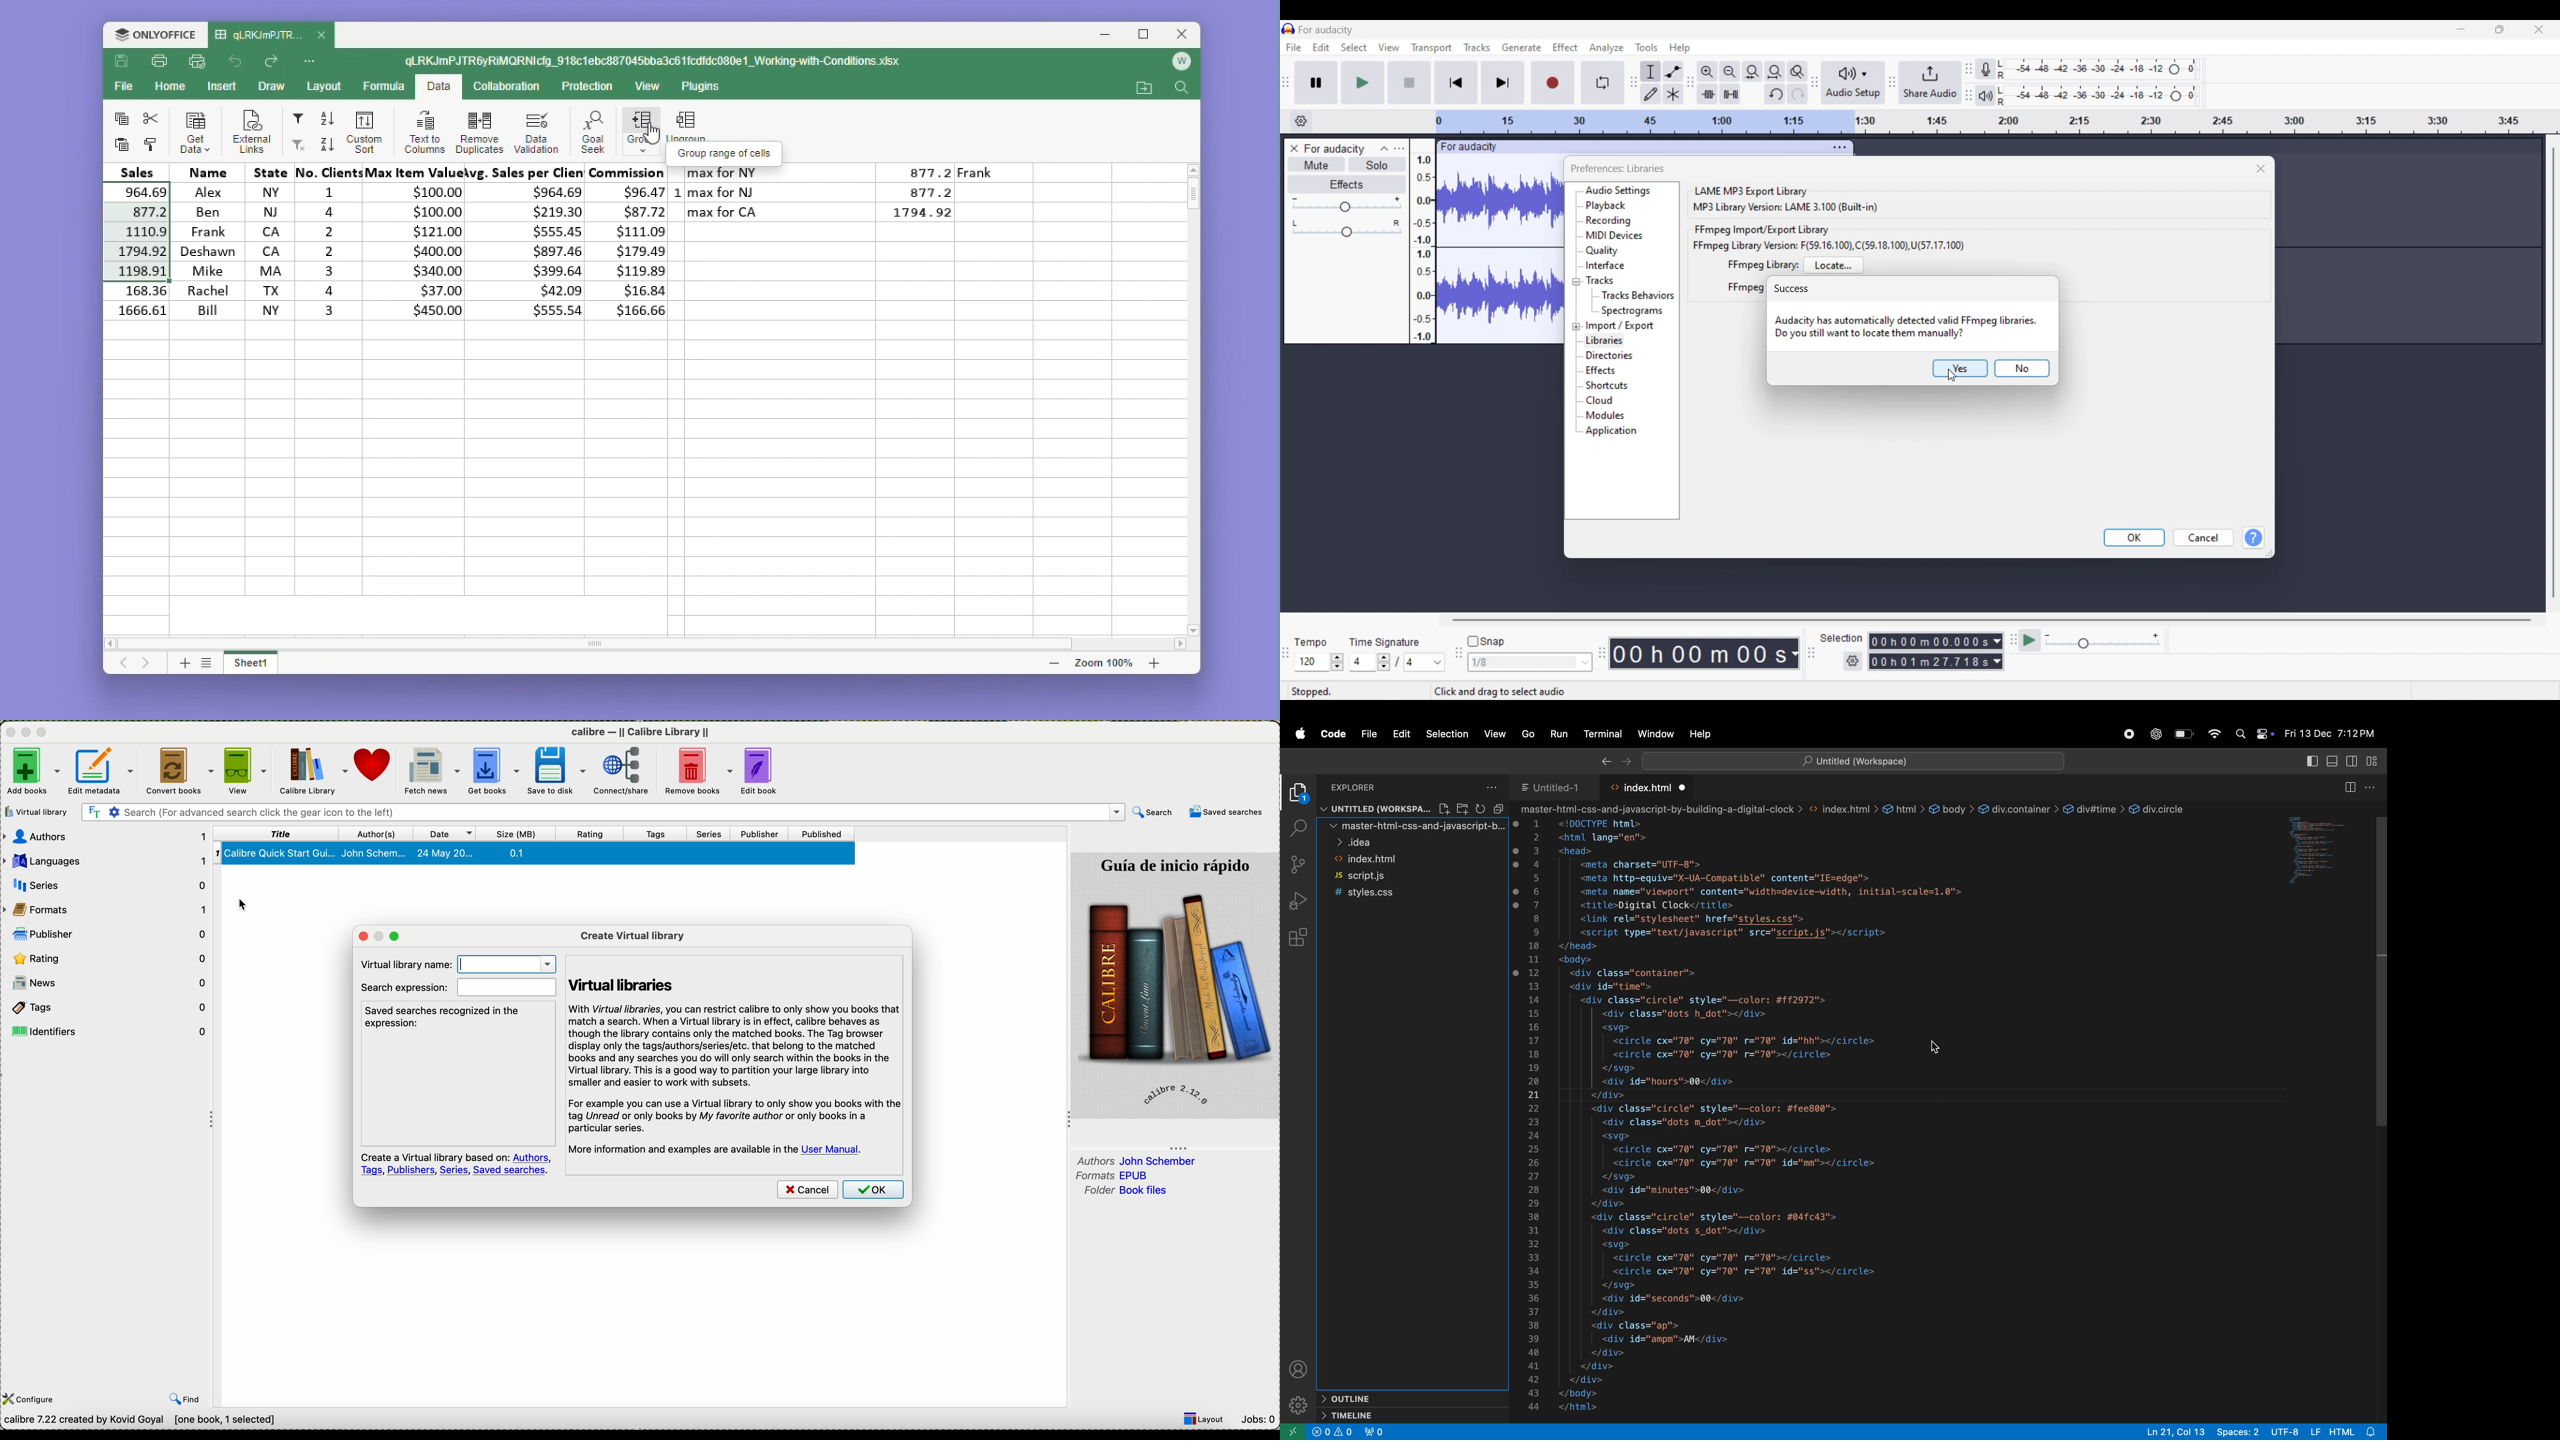 This screenshot has height=1456, width=2576. I want to click on click to move, so click(1665, 145).